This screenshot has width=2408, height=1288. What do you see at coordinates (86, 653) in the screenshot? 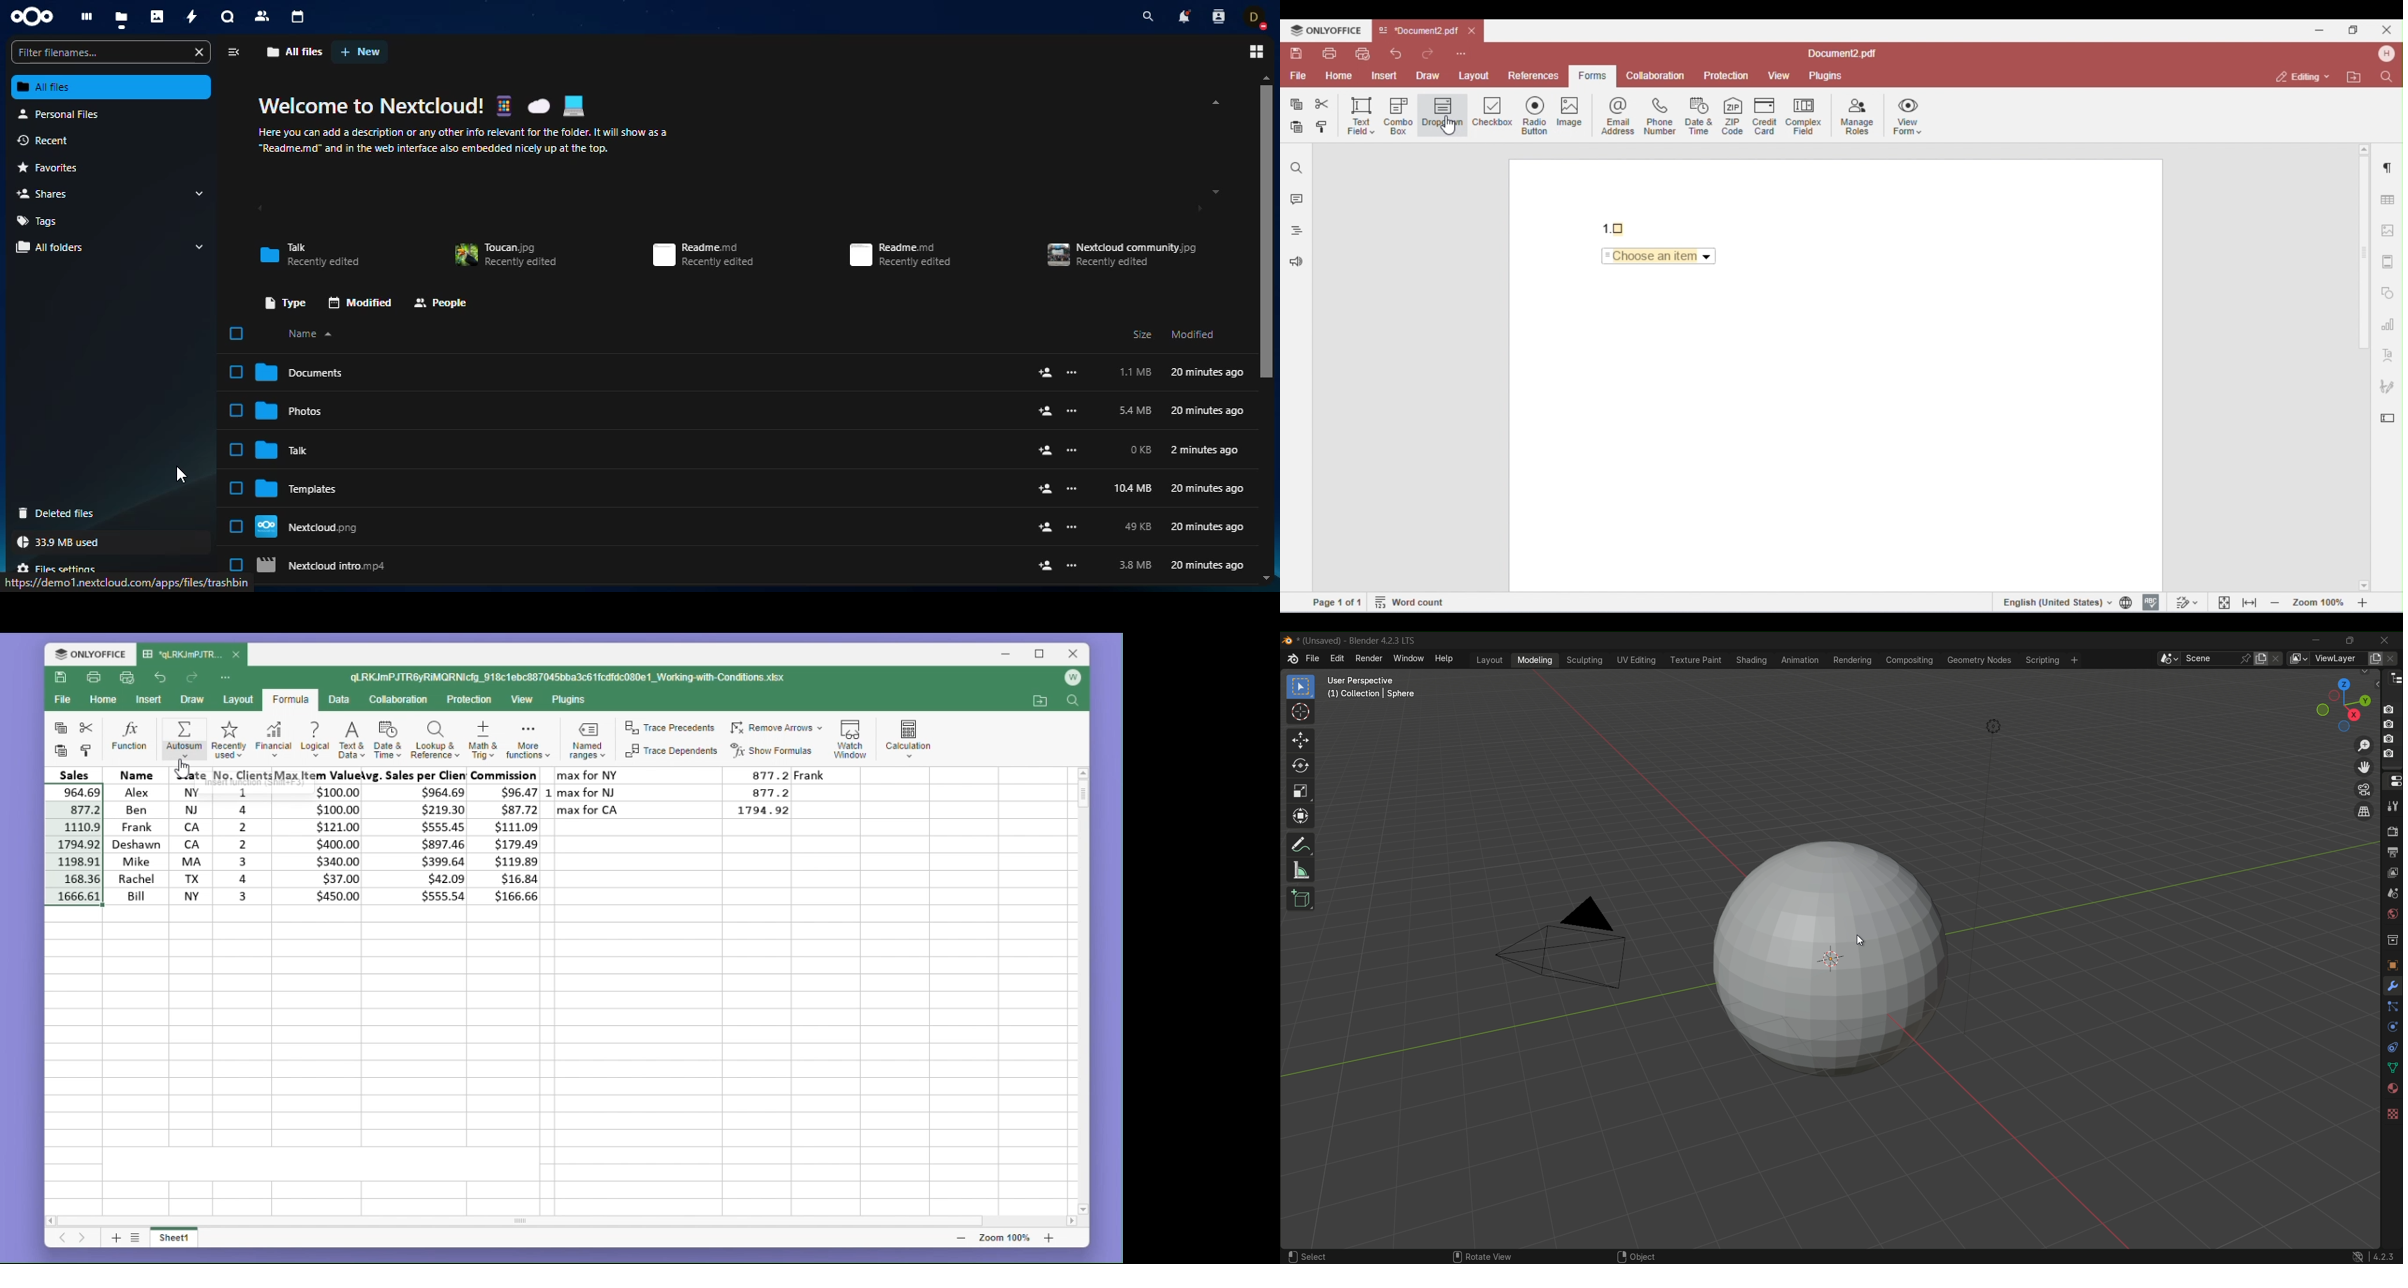
I see `onlyoffice` at bounding box center [86, 653].